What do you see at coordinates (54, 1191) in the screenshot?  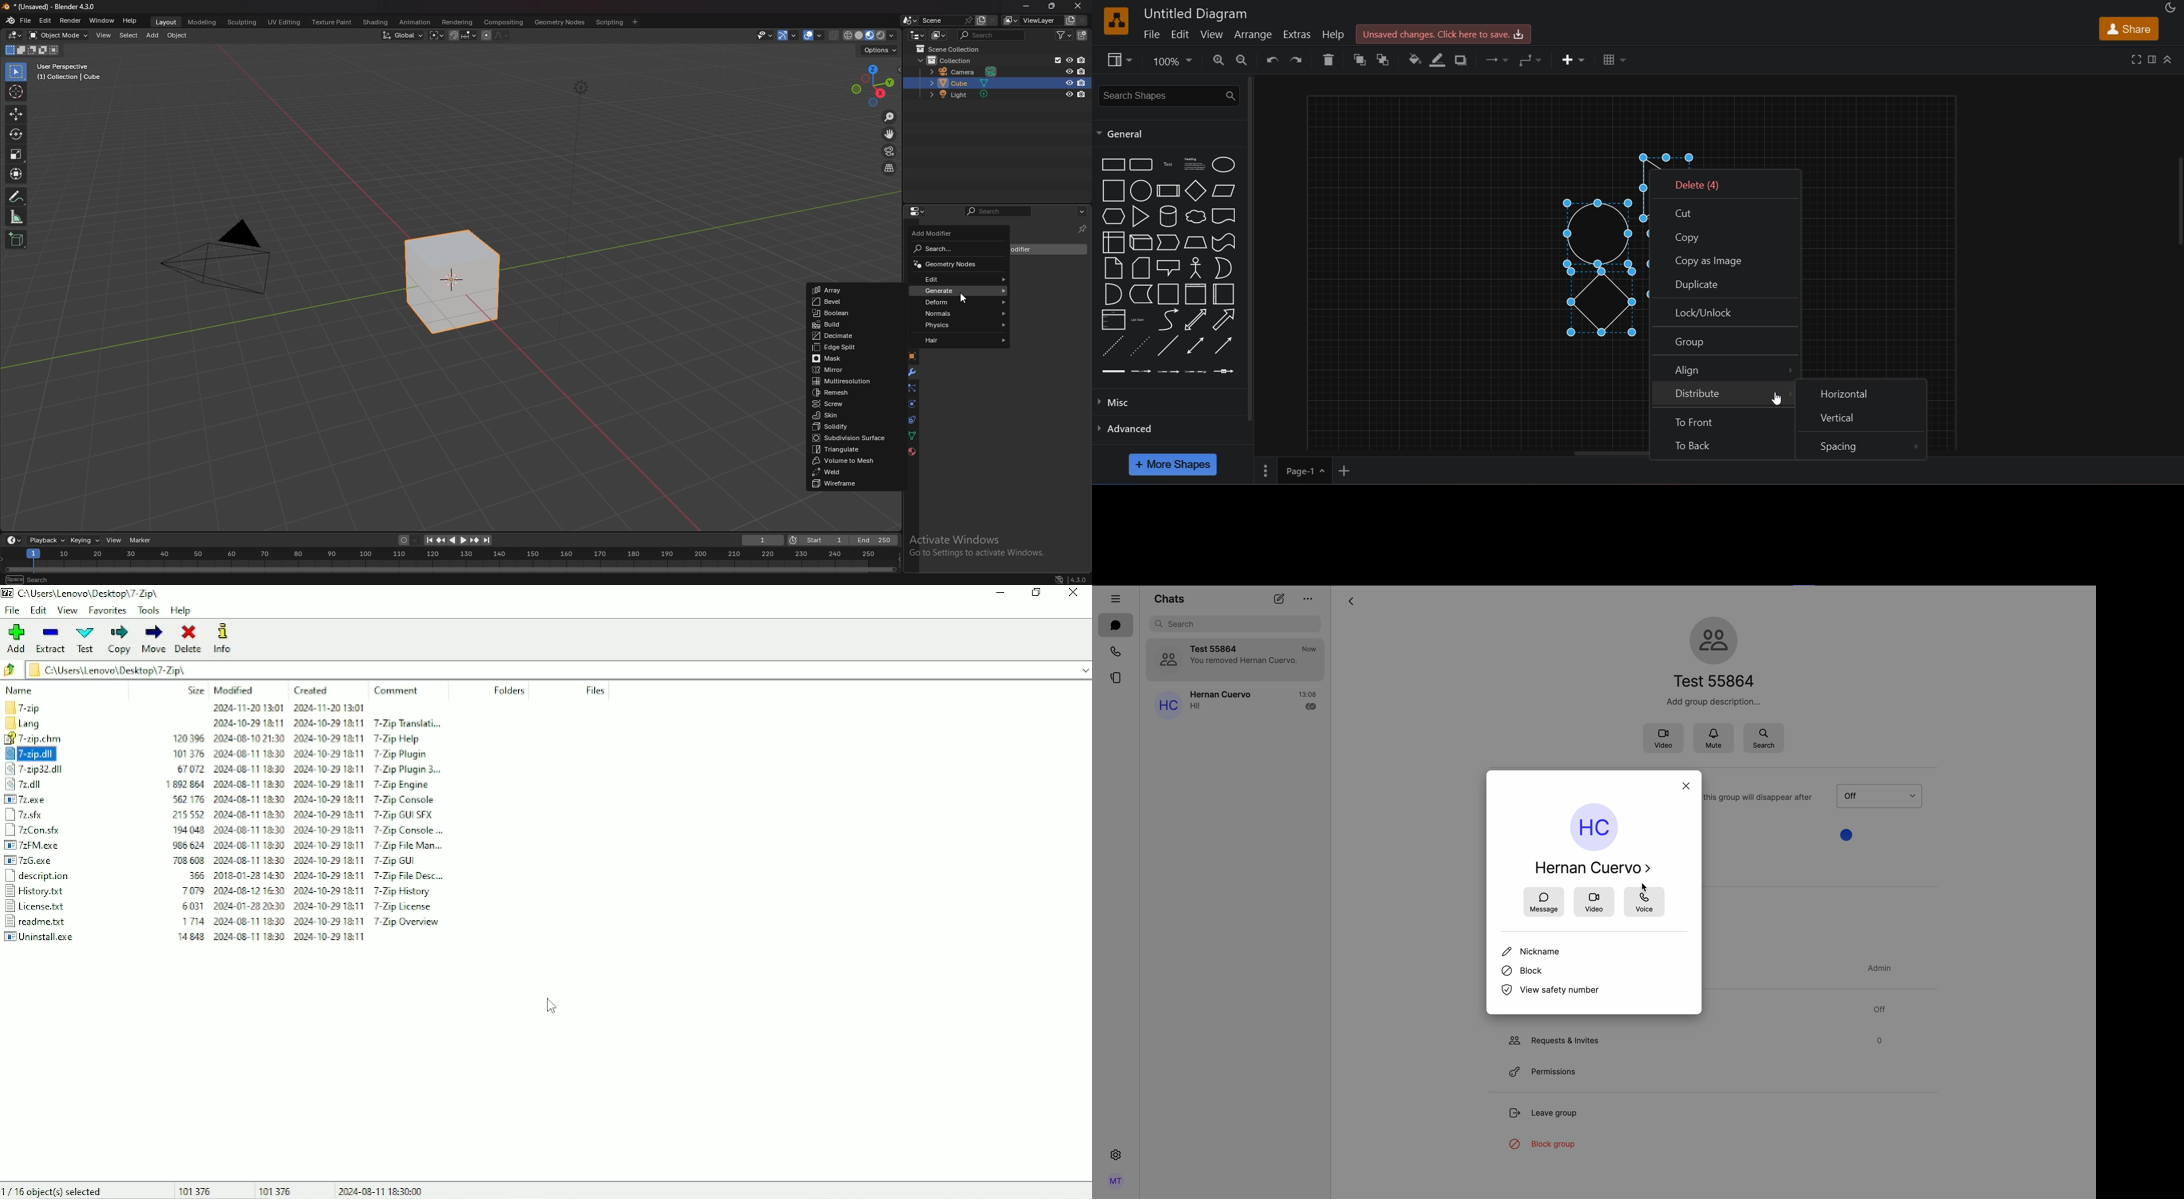 I see `0/16 object(s) selected` at bounding box center [54, 1191].